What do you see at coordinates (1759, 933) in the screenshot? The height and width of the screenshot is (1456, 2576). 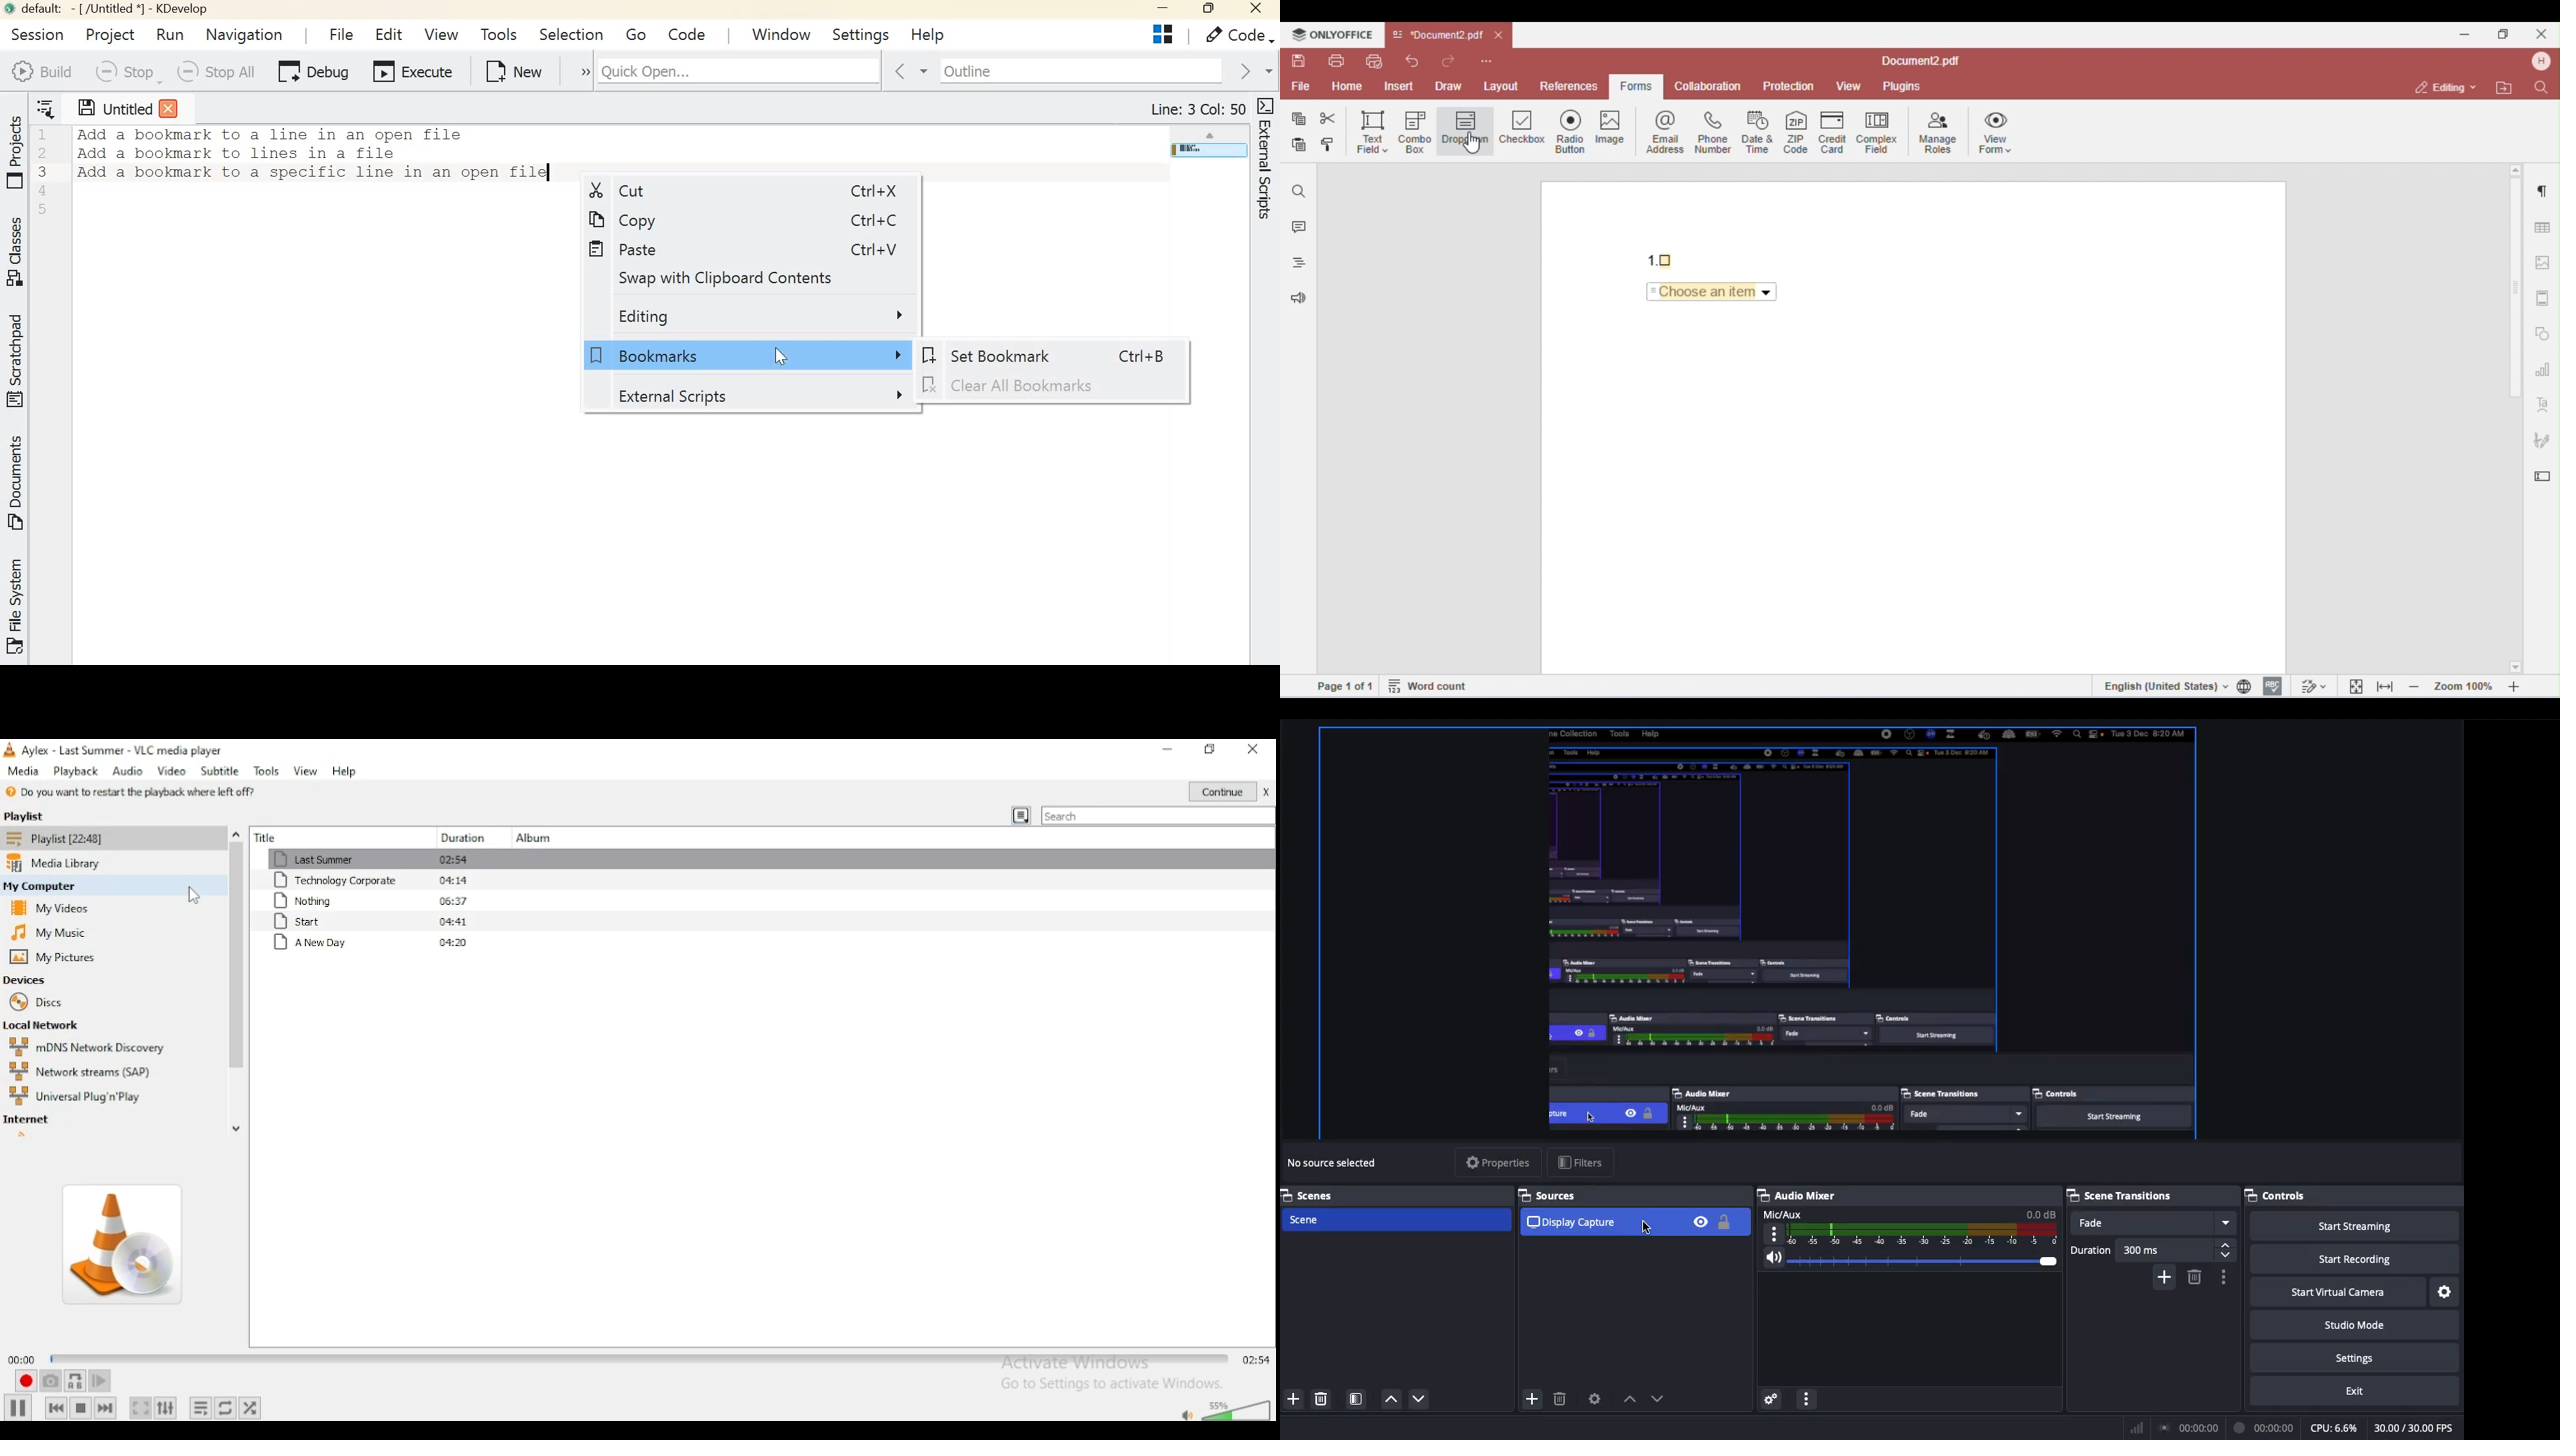 I see `Screen` at bounding box center [1759, 933].